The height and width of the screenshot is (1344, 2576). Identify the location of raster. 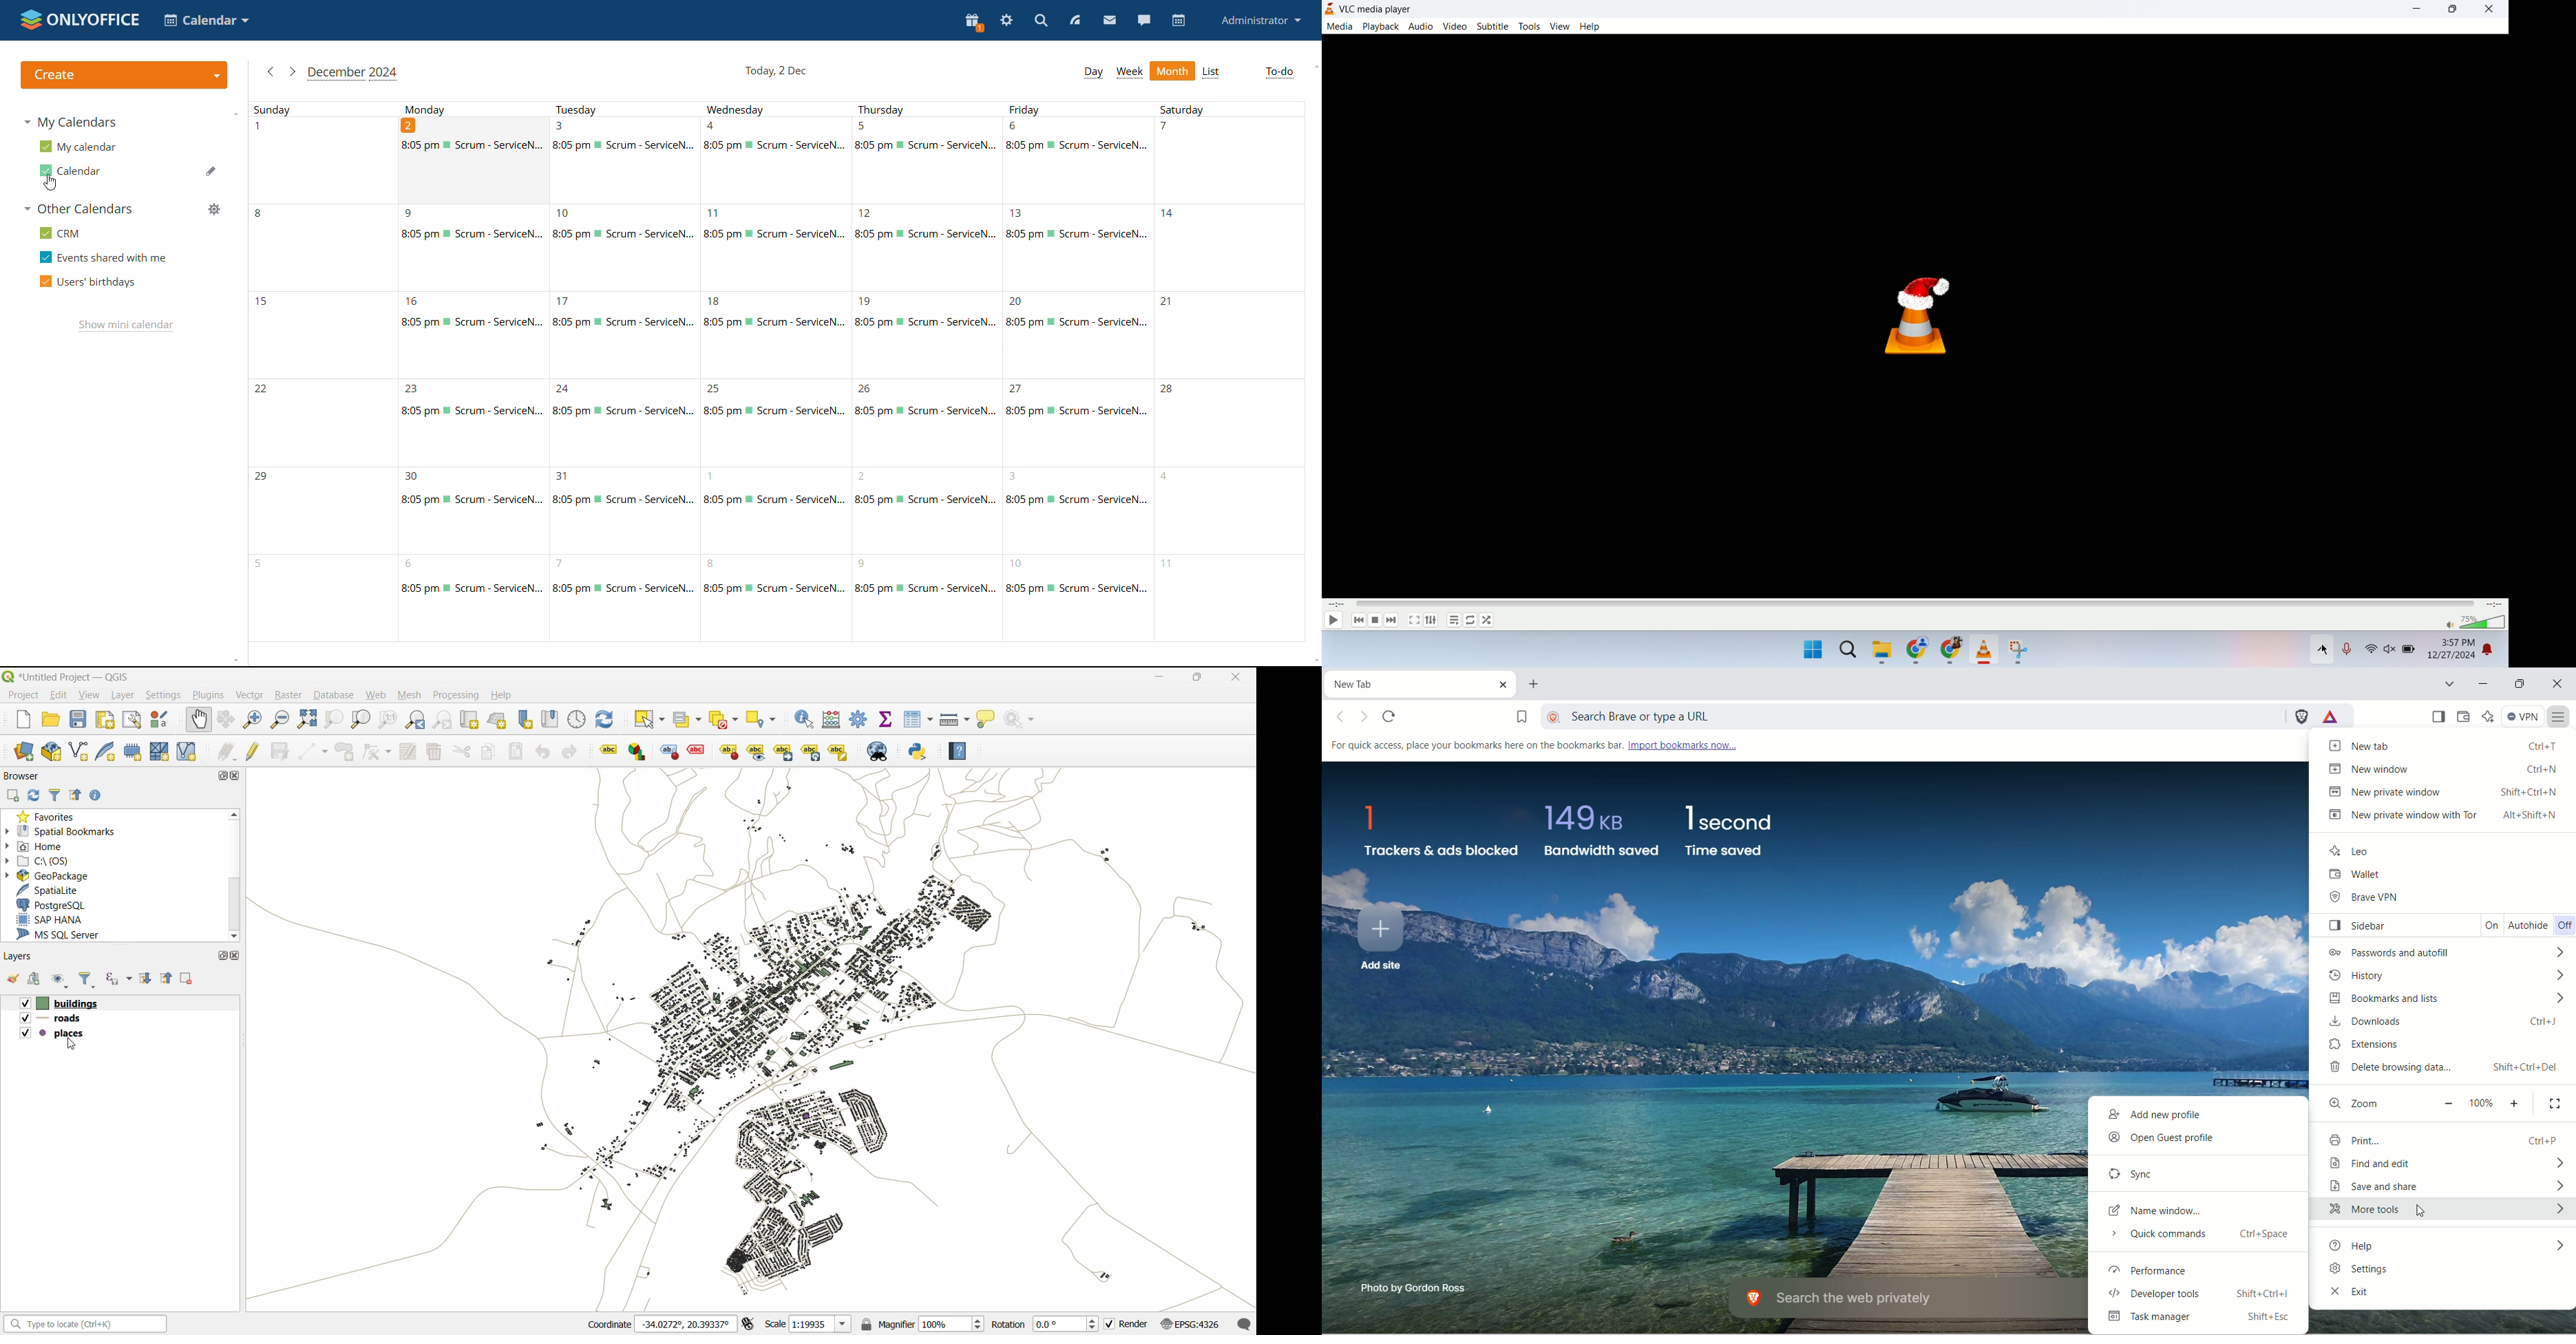
(290, 695).